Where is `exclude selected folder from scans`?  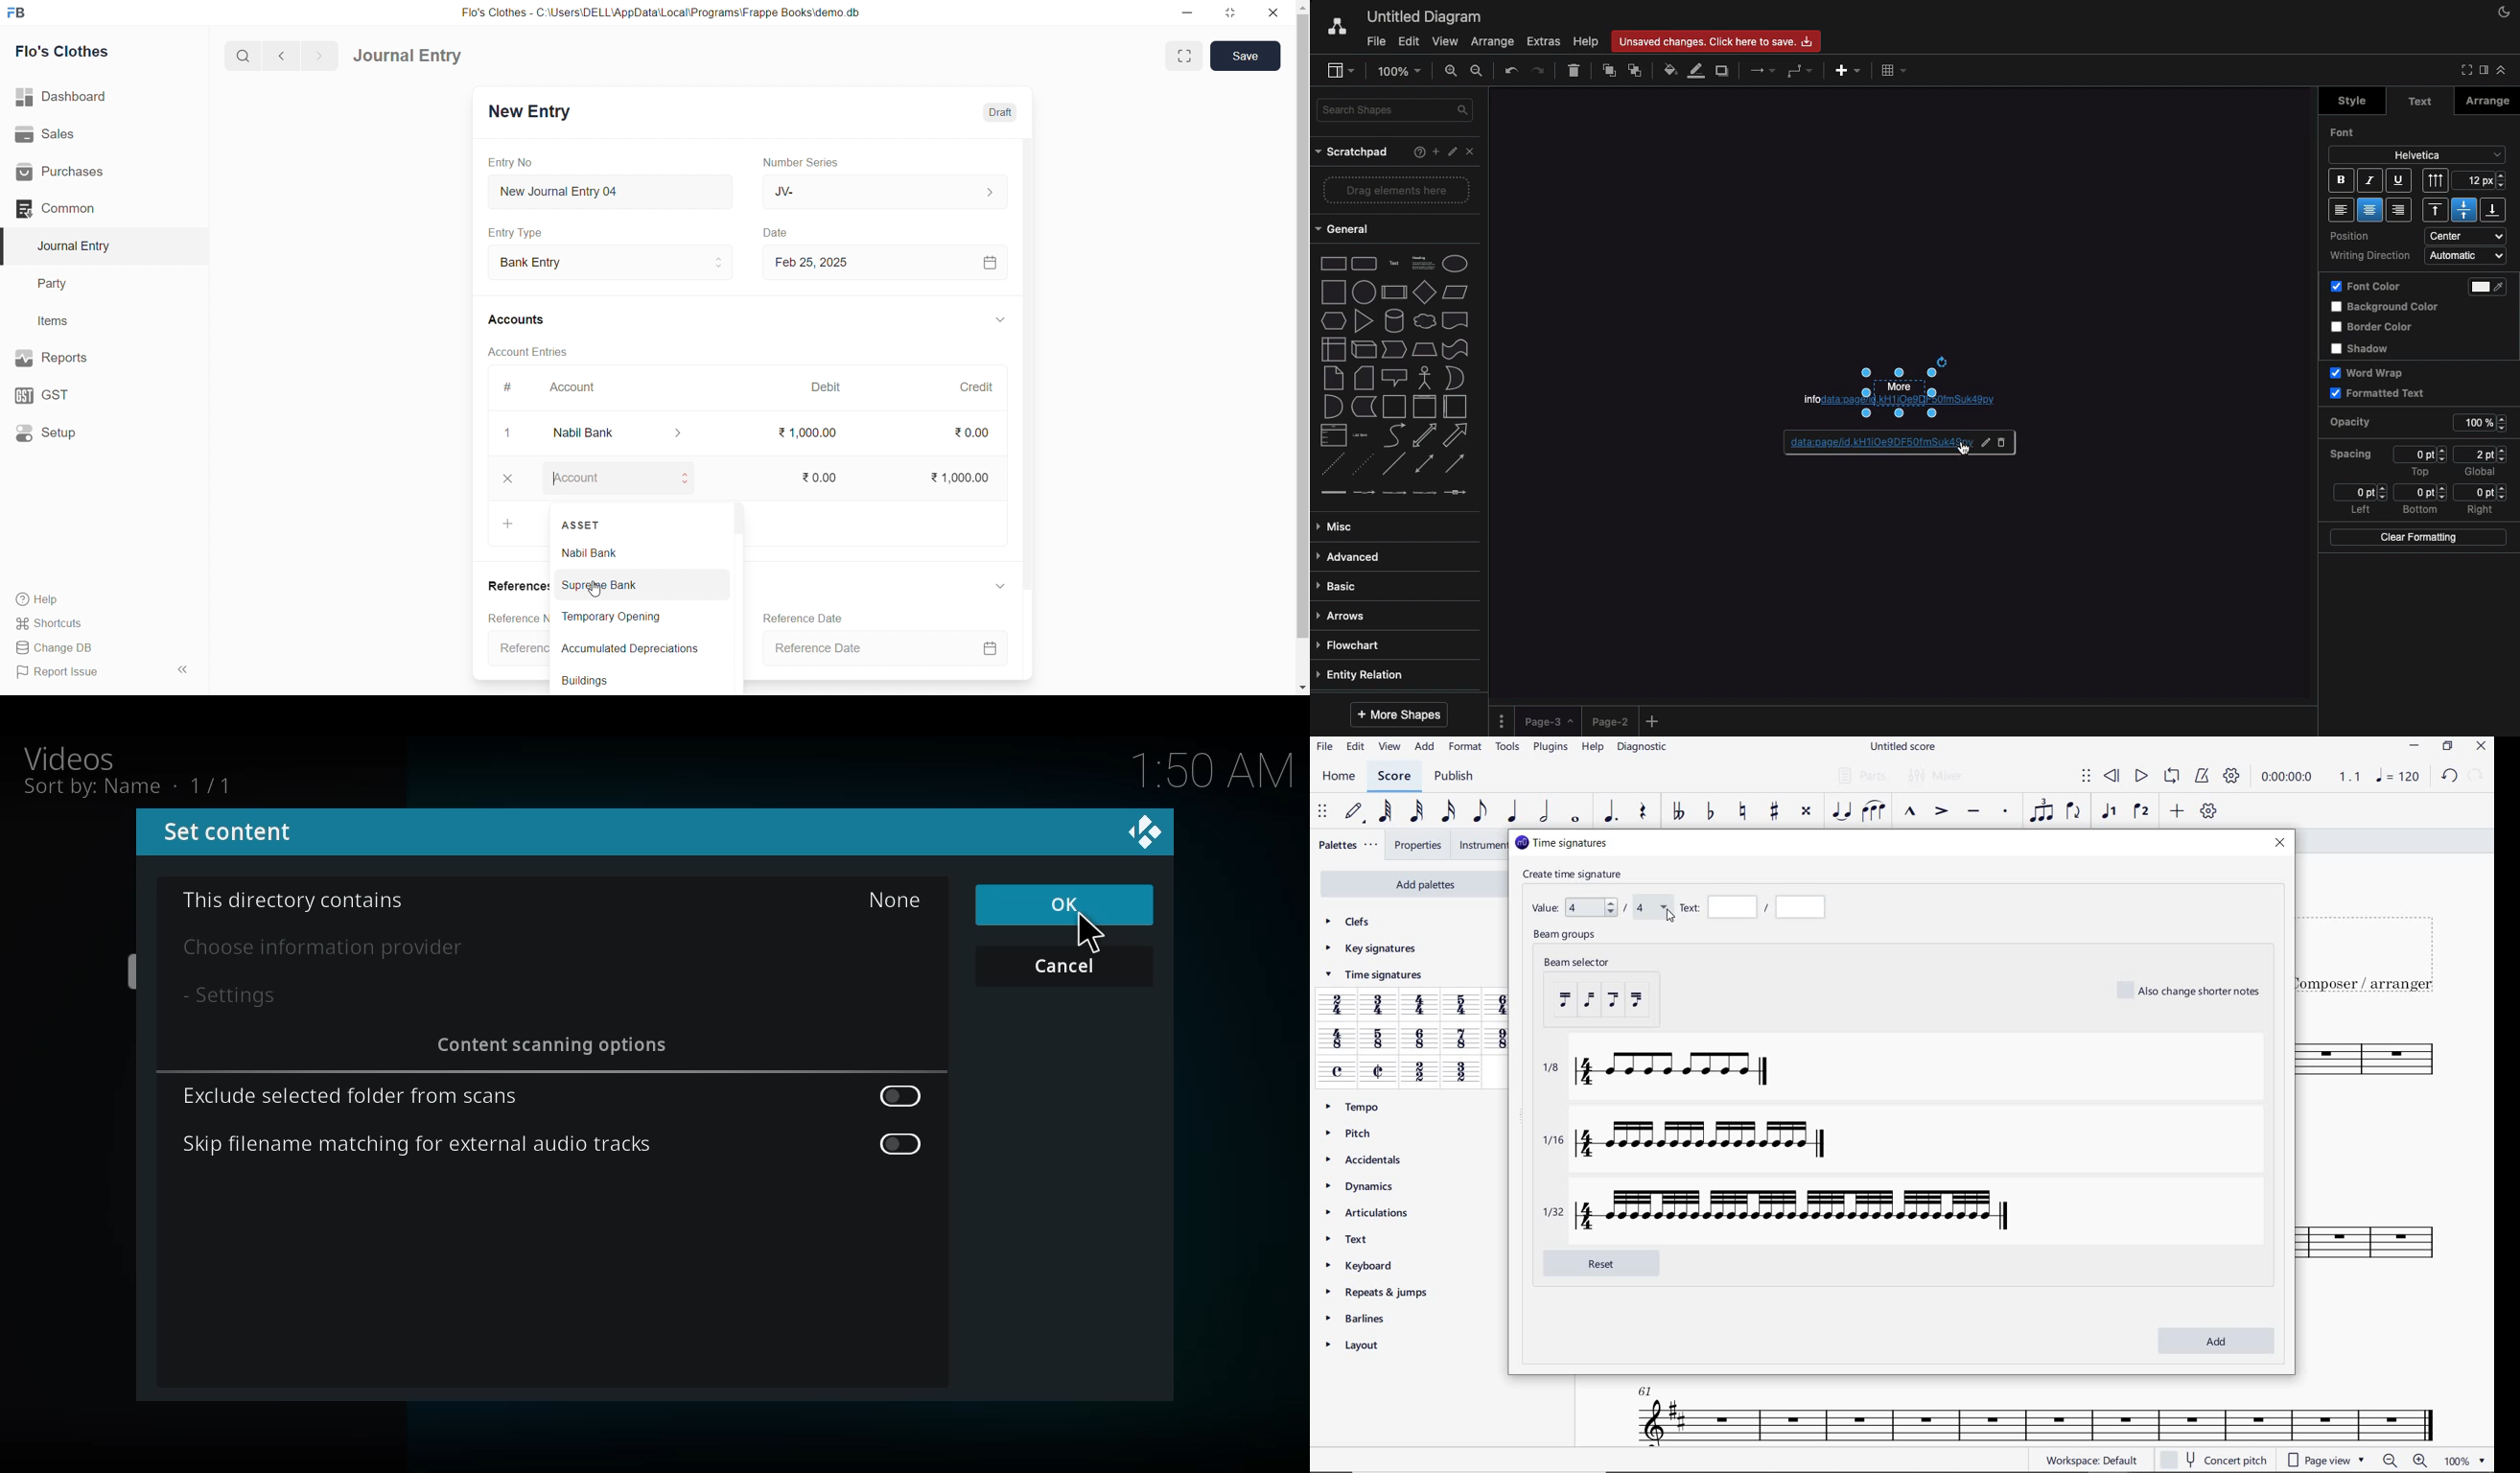 exclude selected folder from scans is located at coordinates (353, 1098).